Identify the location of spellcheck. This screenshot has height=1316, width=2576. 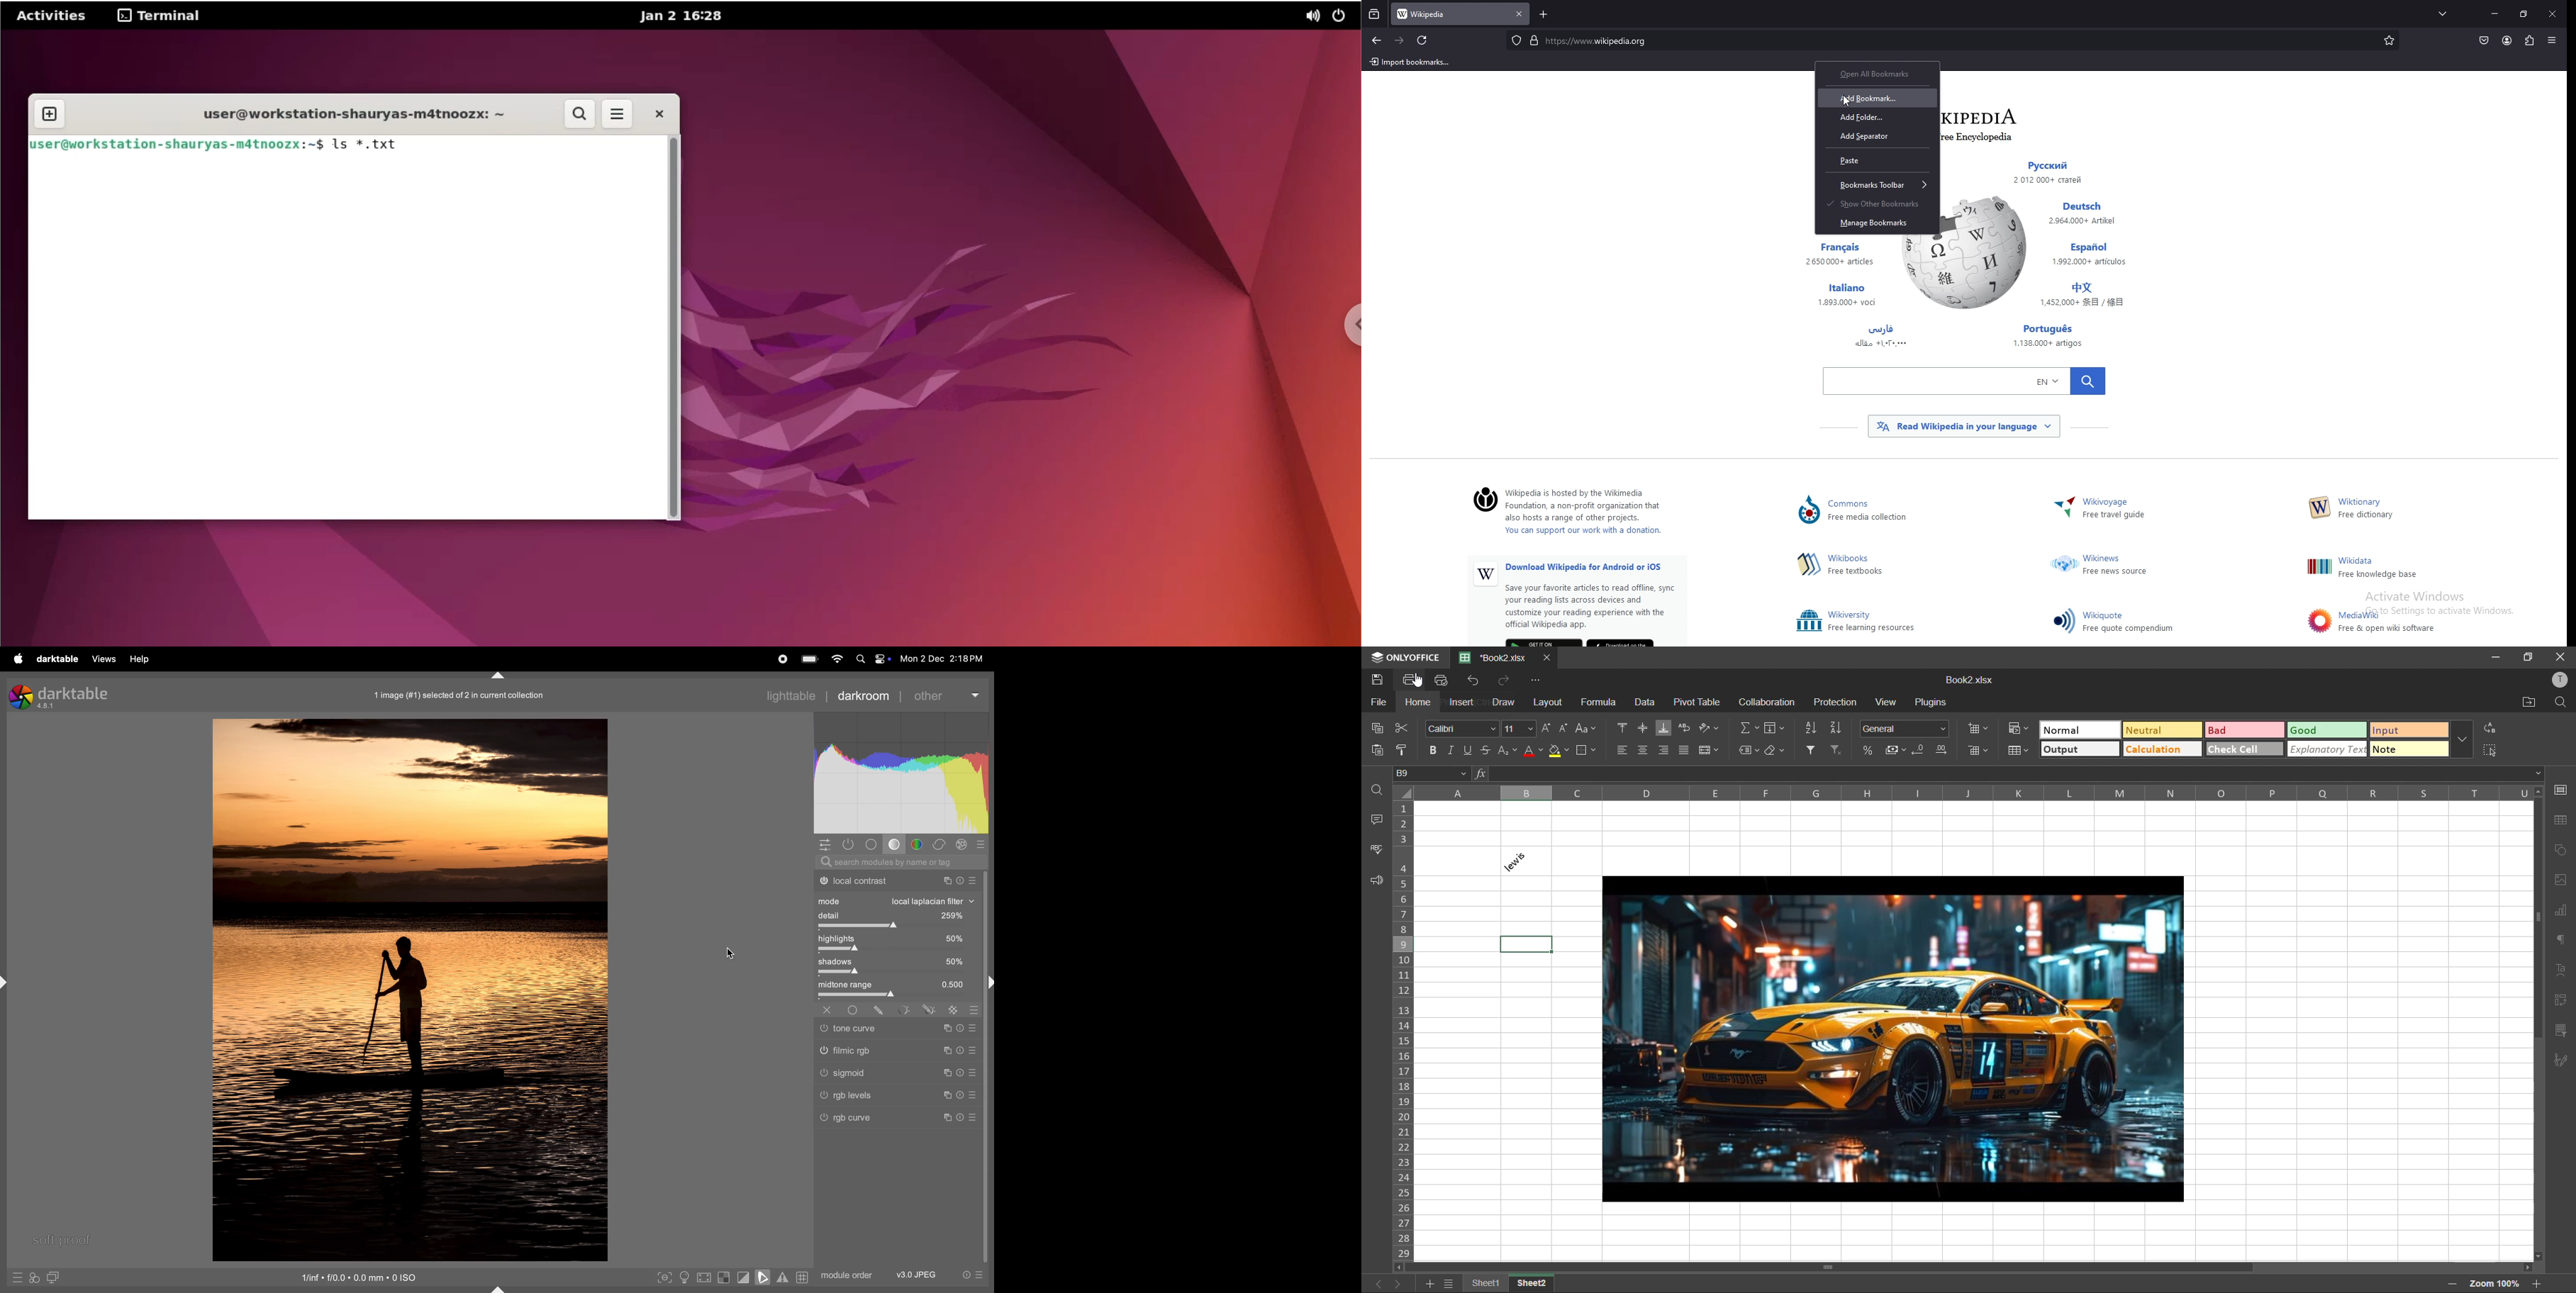
(1375, 853).